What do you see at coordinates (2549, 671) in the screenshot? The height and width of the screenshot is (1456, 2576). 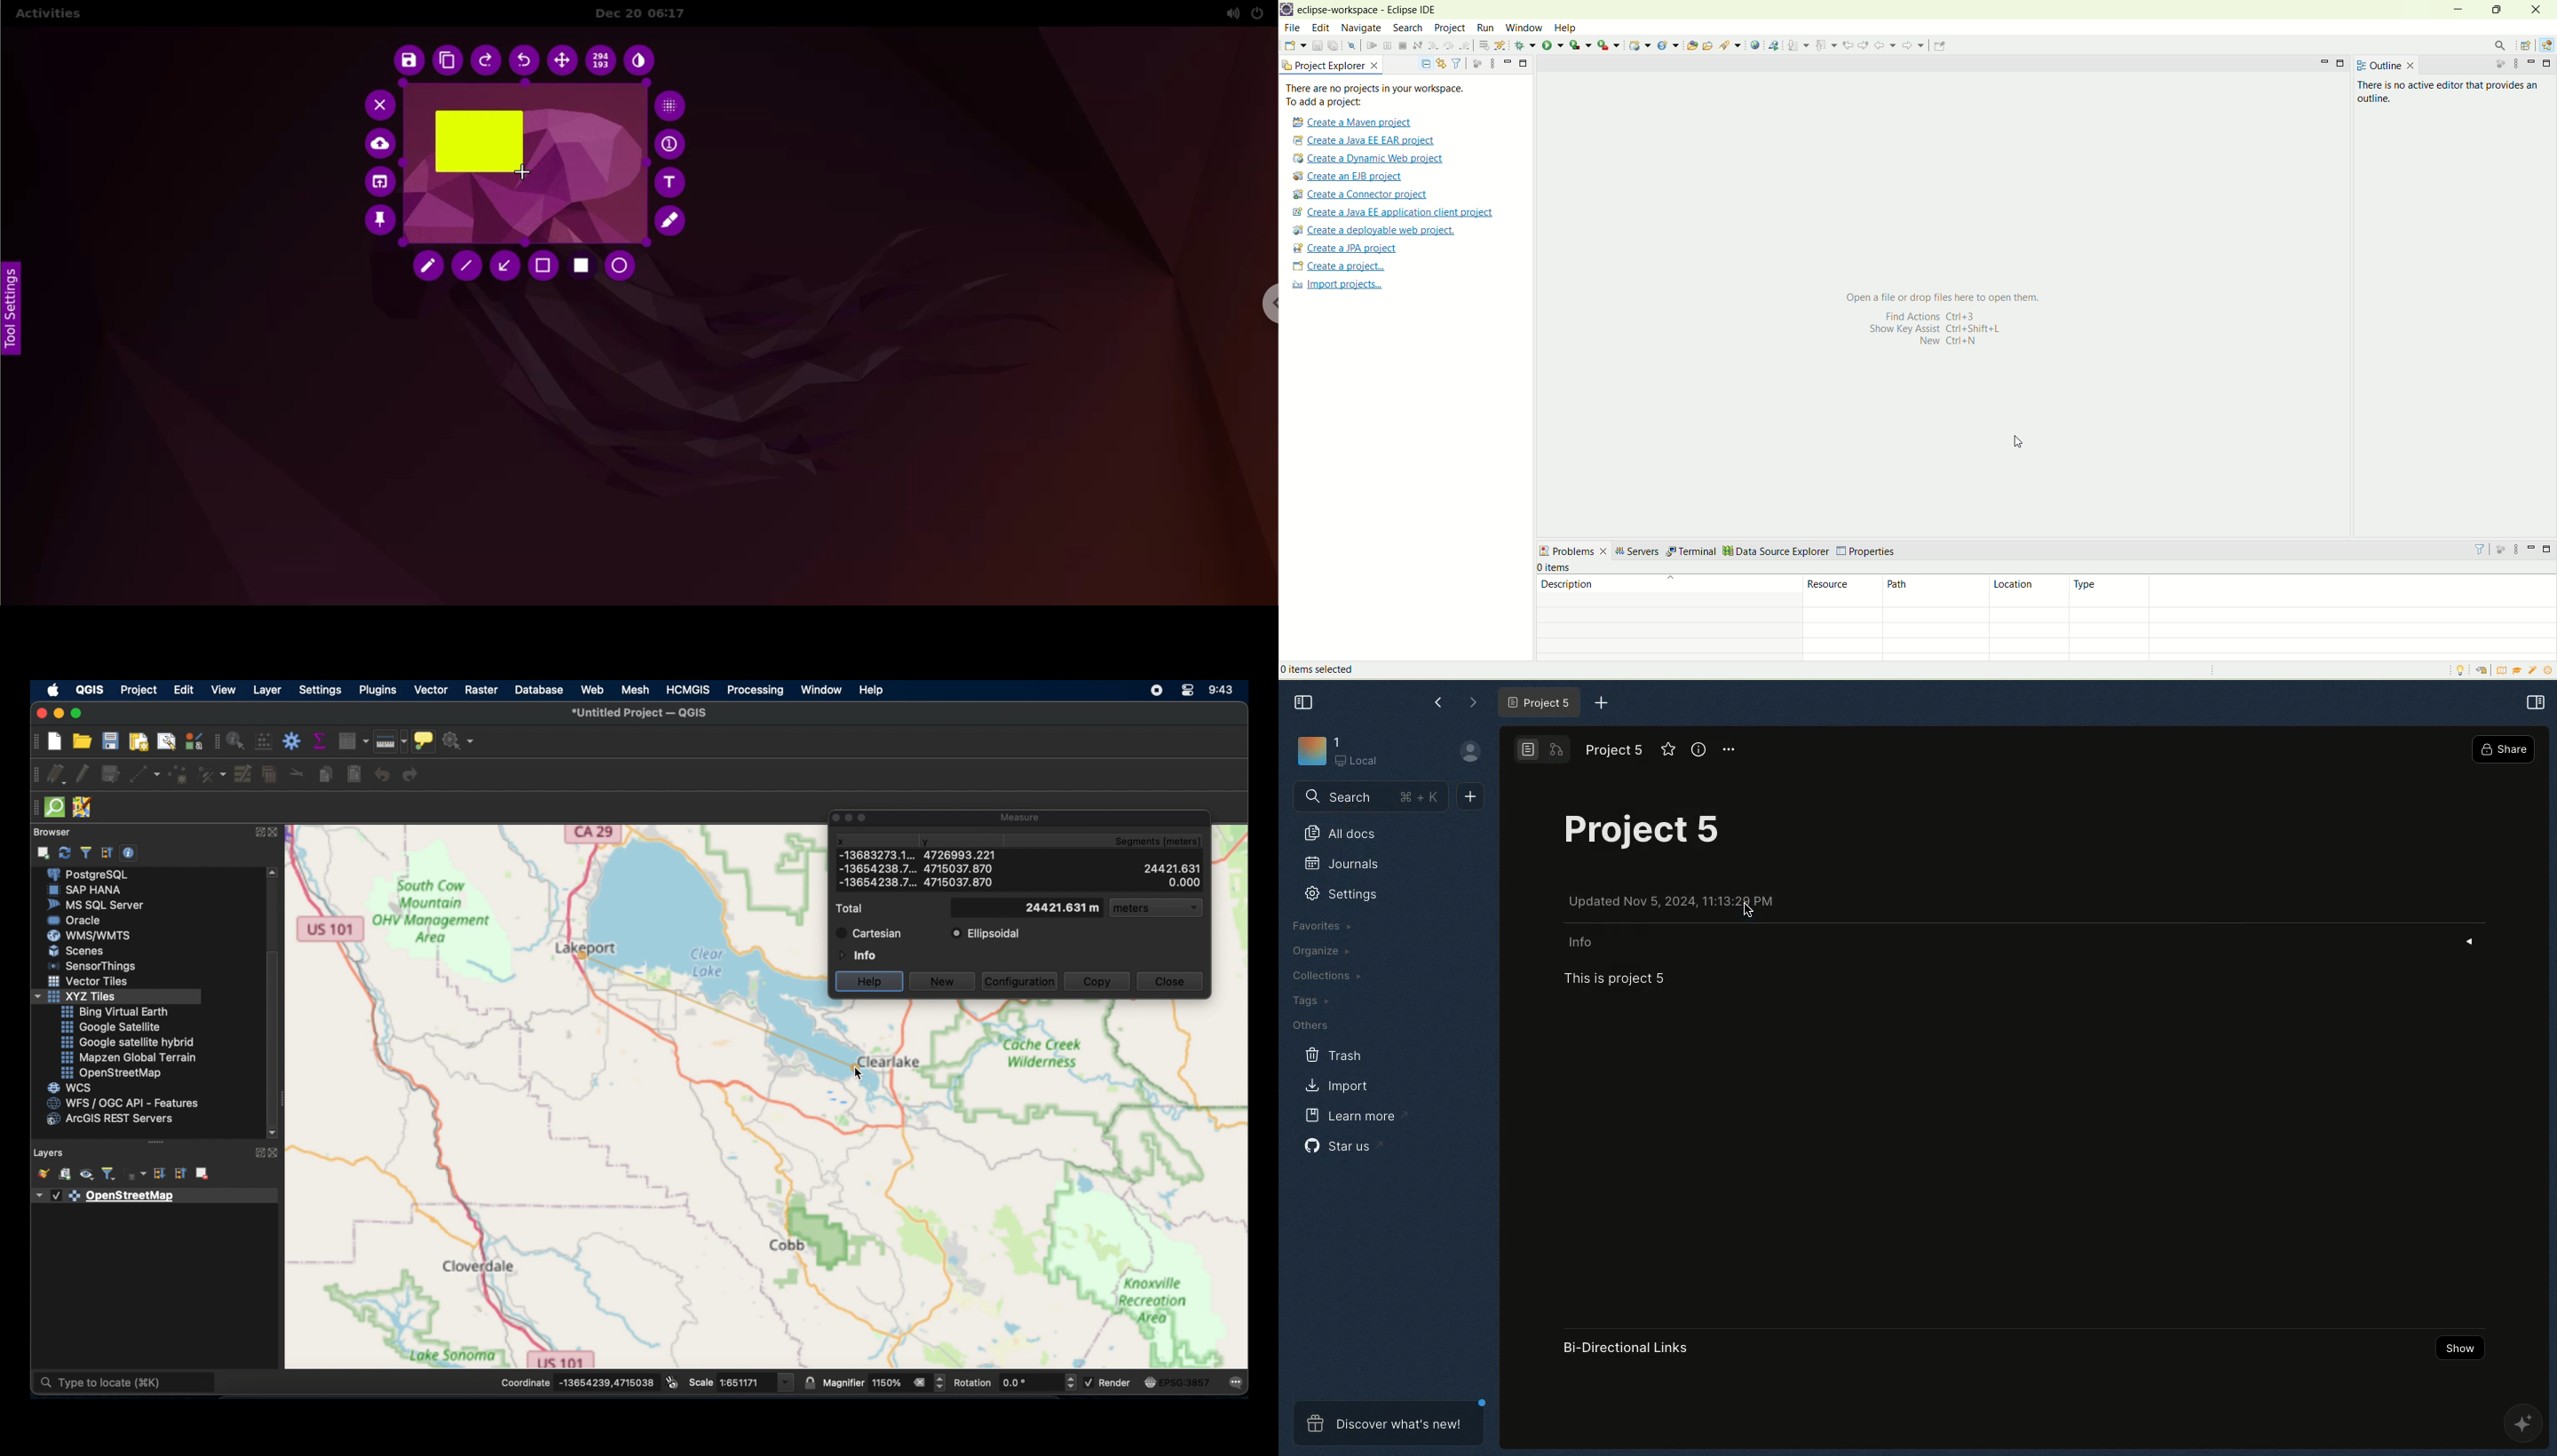 I see `what's new` at bounding box center [2549, 671].